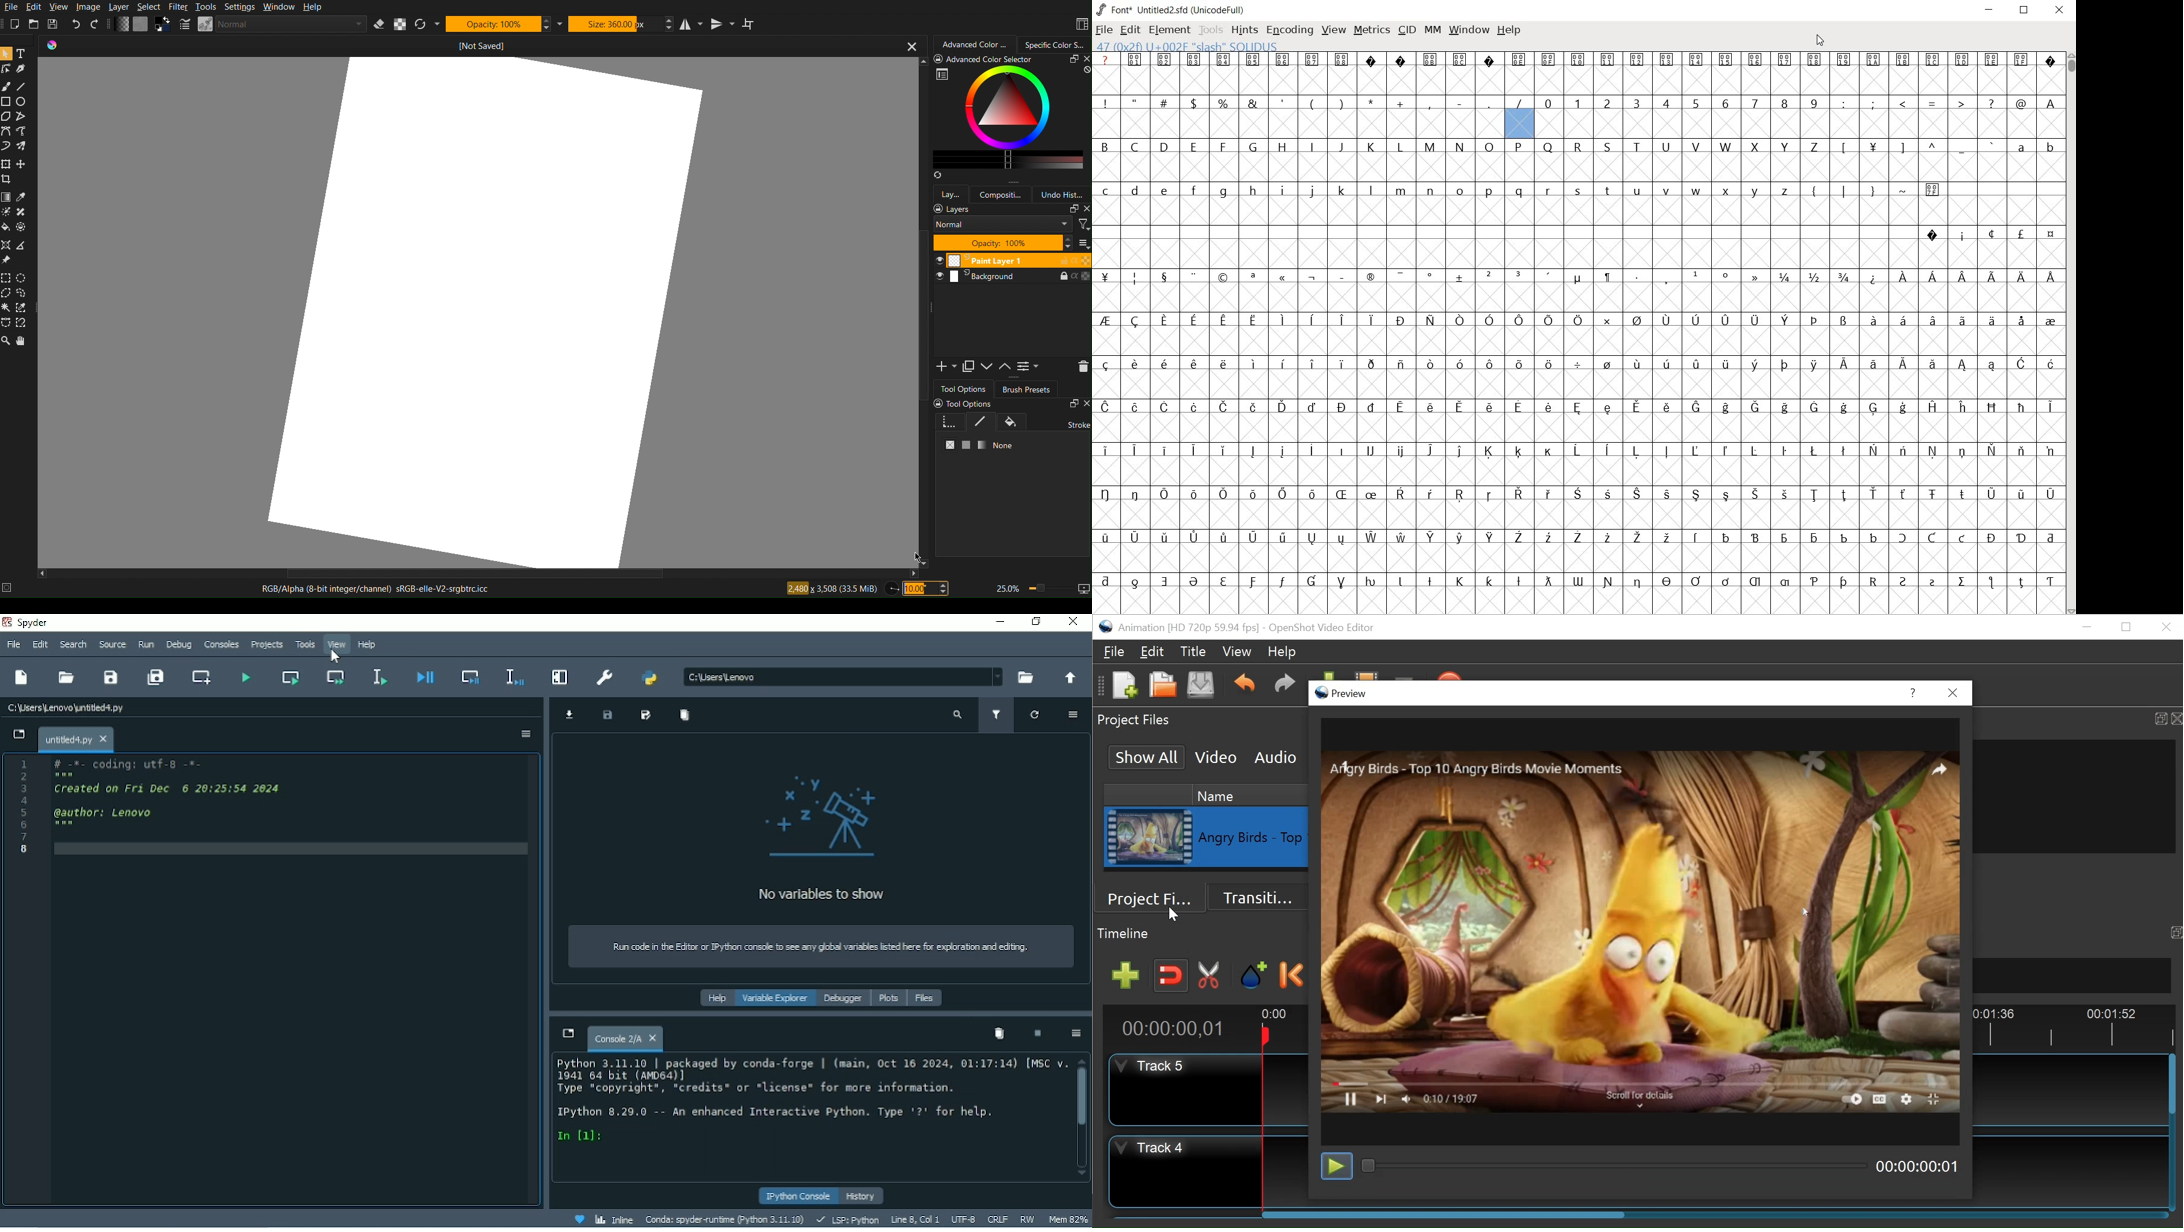  What do you see at coordinates (21, 246) in the screenshot?
I see `Measure Tool` at bounding box center [21, 246].